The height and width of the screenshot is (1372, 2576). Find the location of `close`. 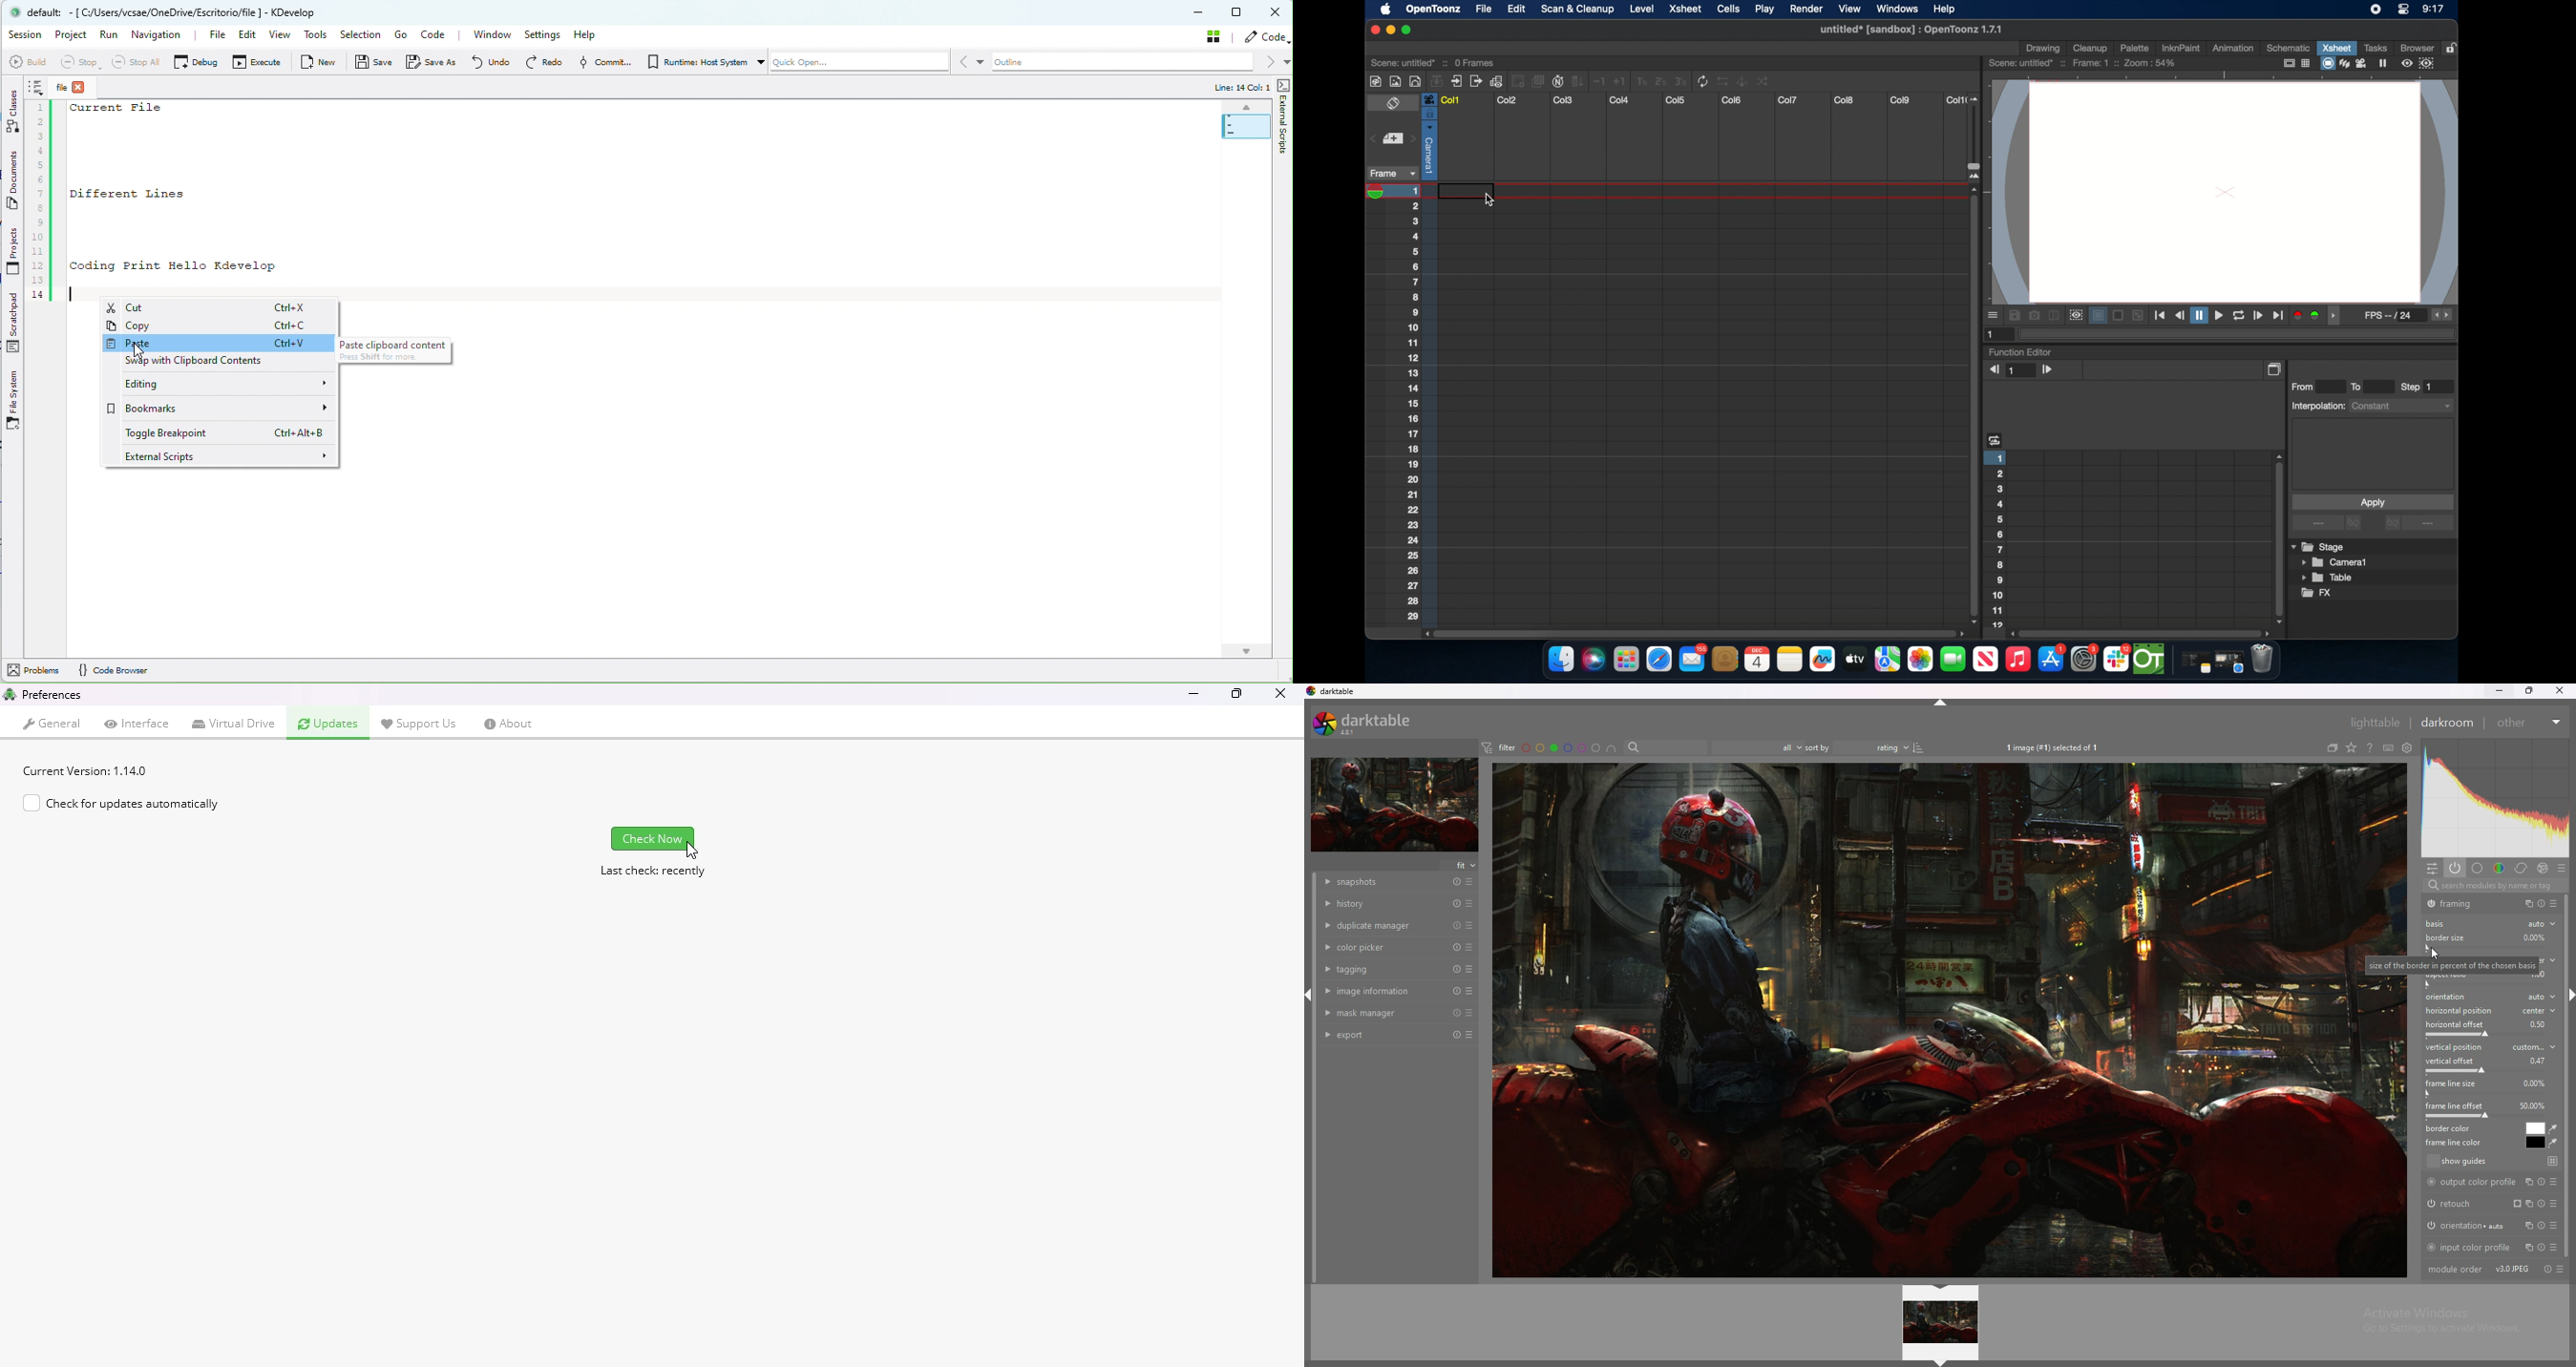

close is located at coordinates (1373, 30).